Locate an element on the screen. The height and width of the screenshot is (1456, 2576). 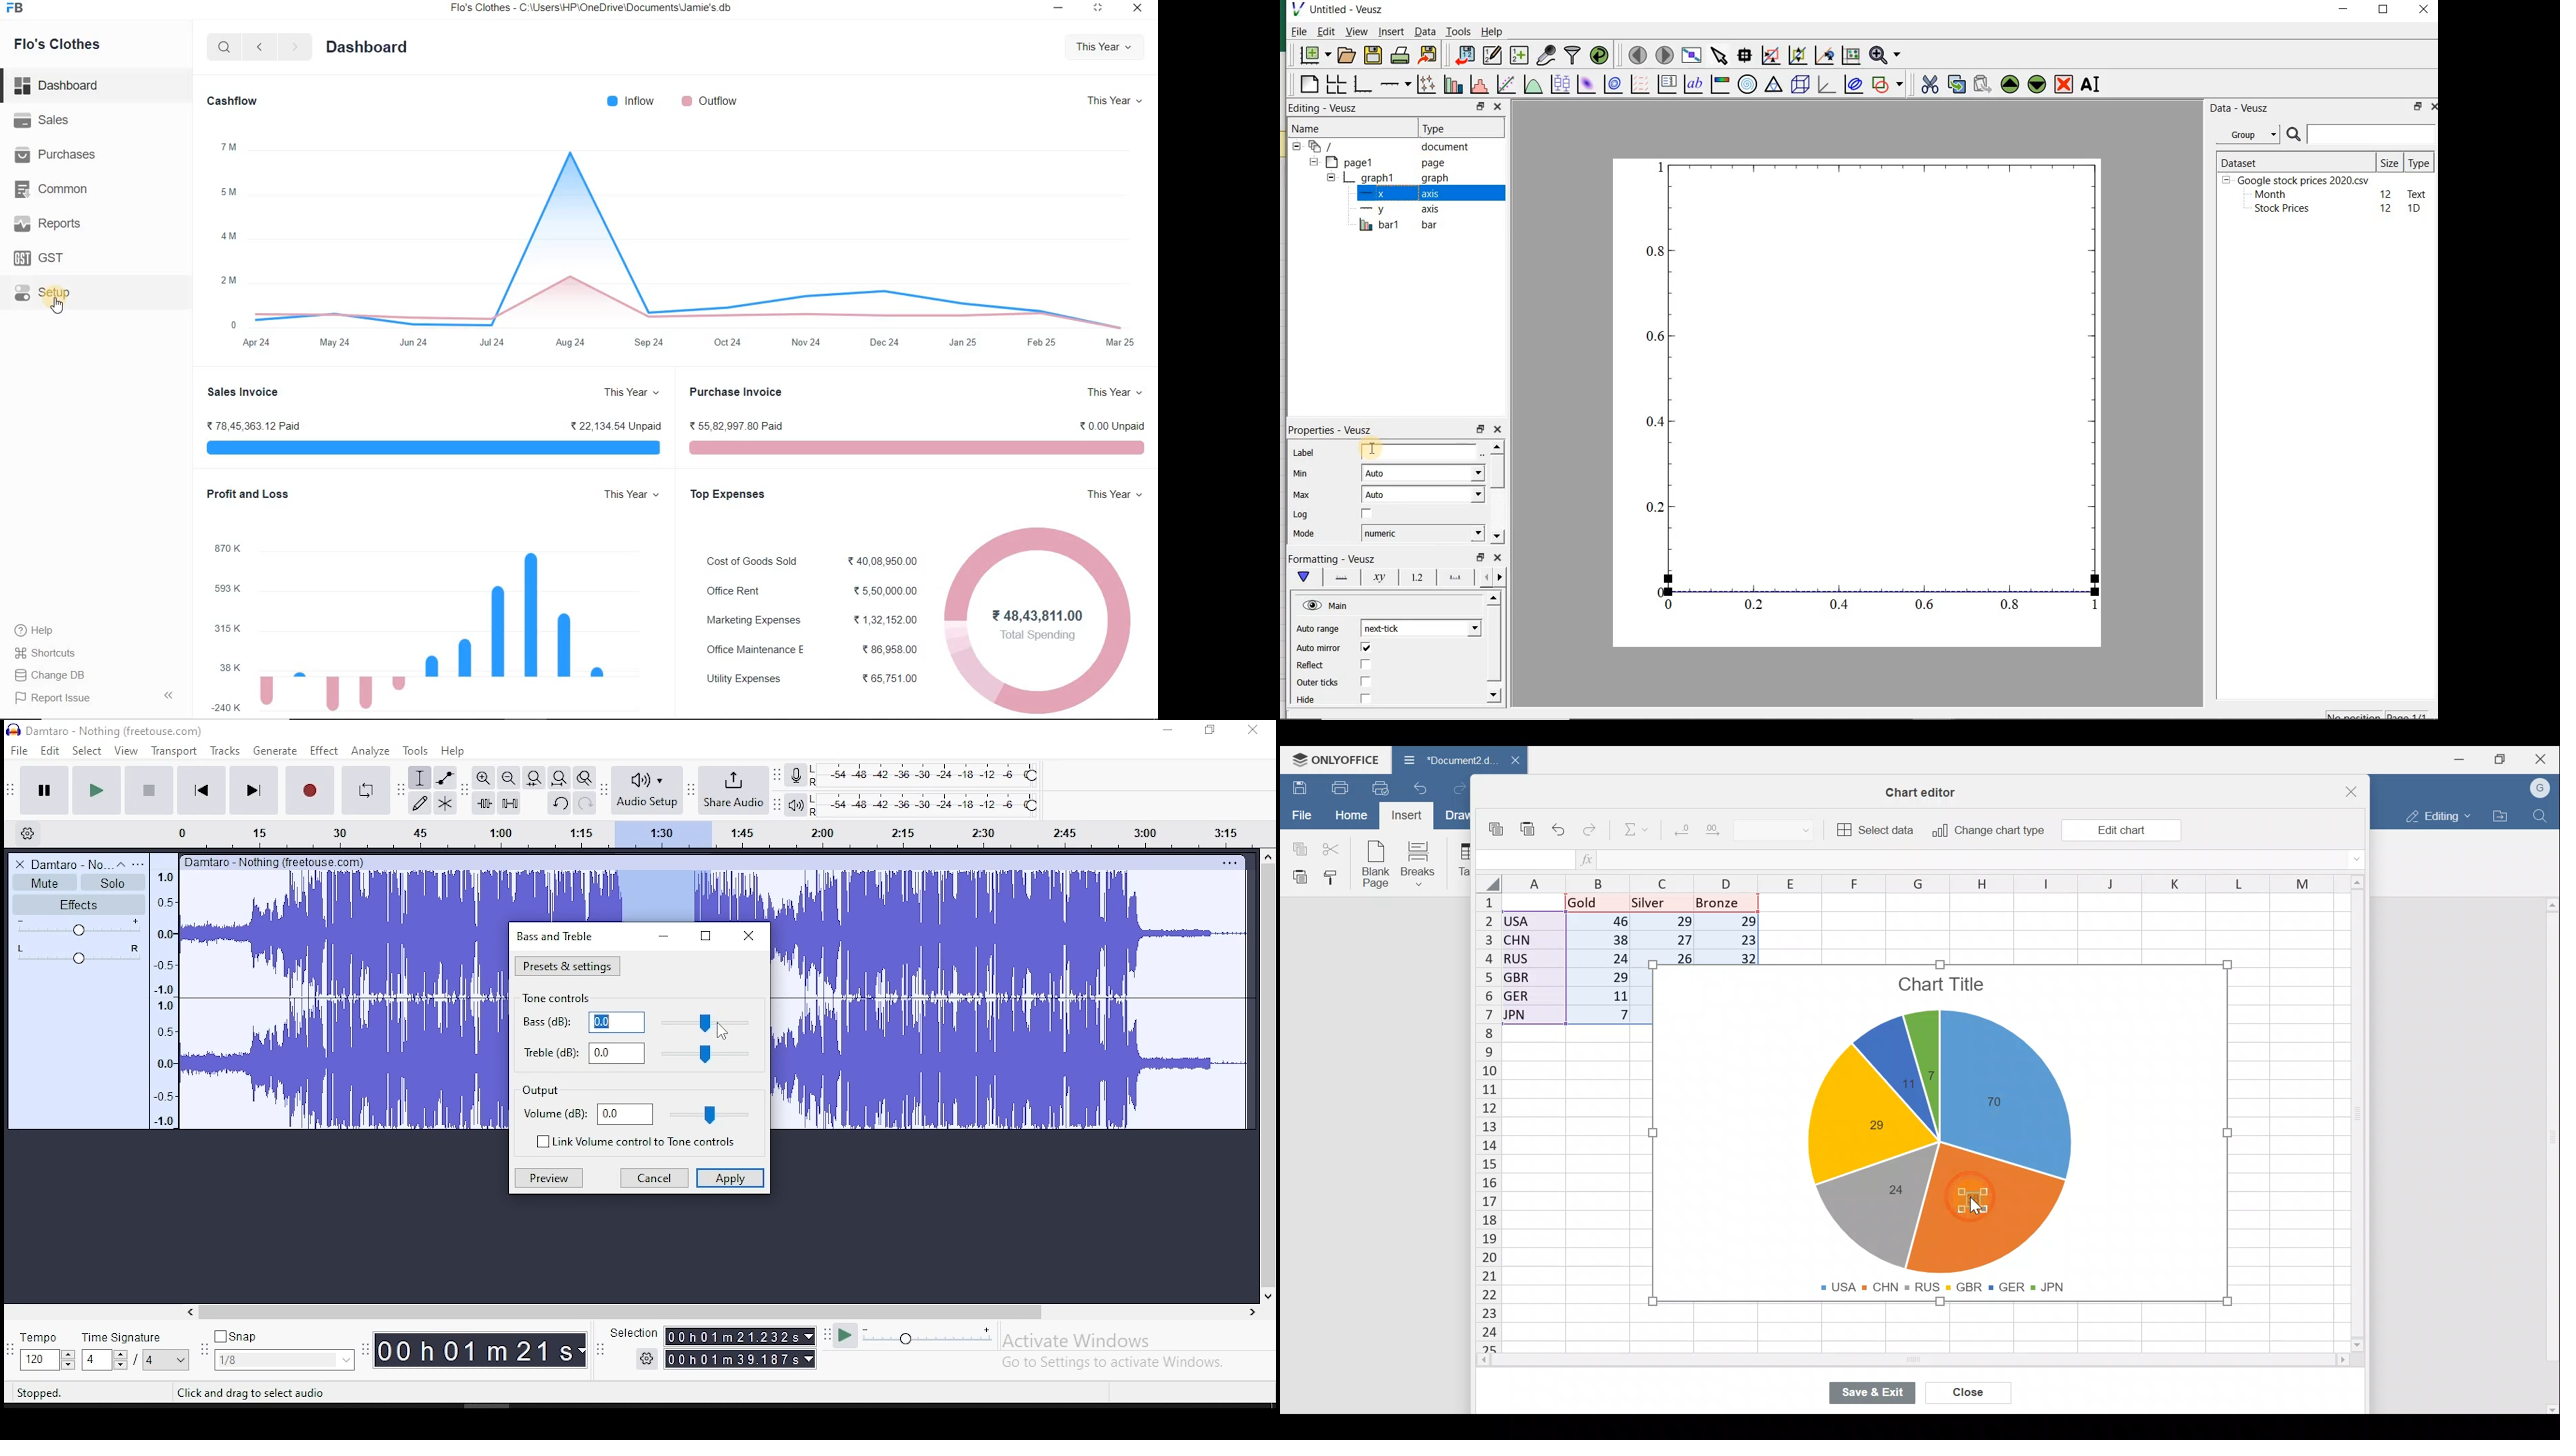
click to recenter graph axes is located at coordinates (1823, 56).